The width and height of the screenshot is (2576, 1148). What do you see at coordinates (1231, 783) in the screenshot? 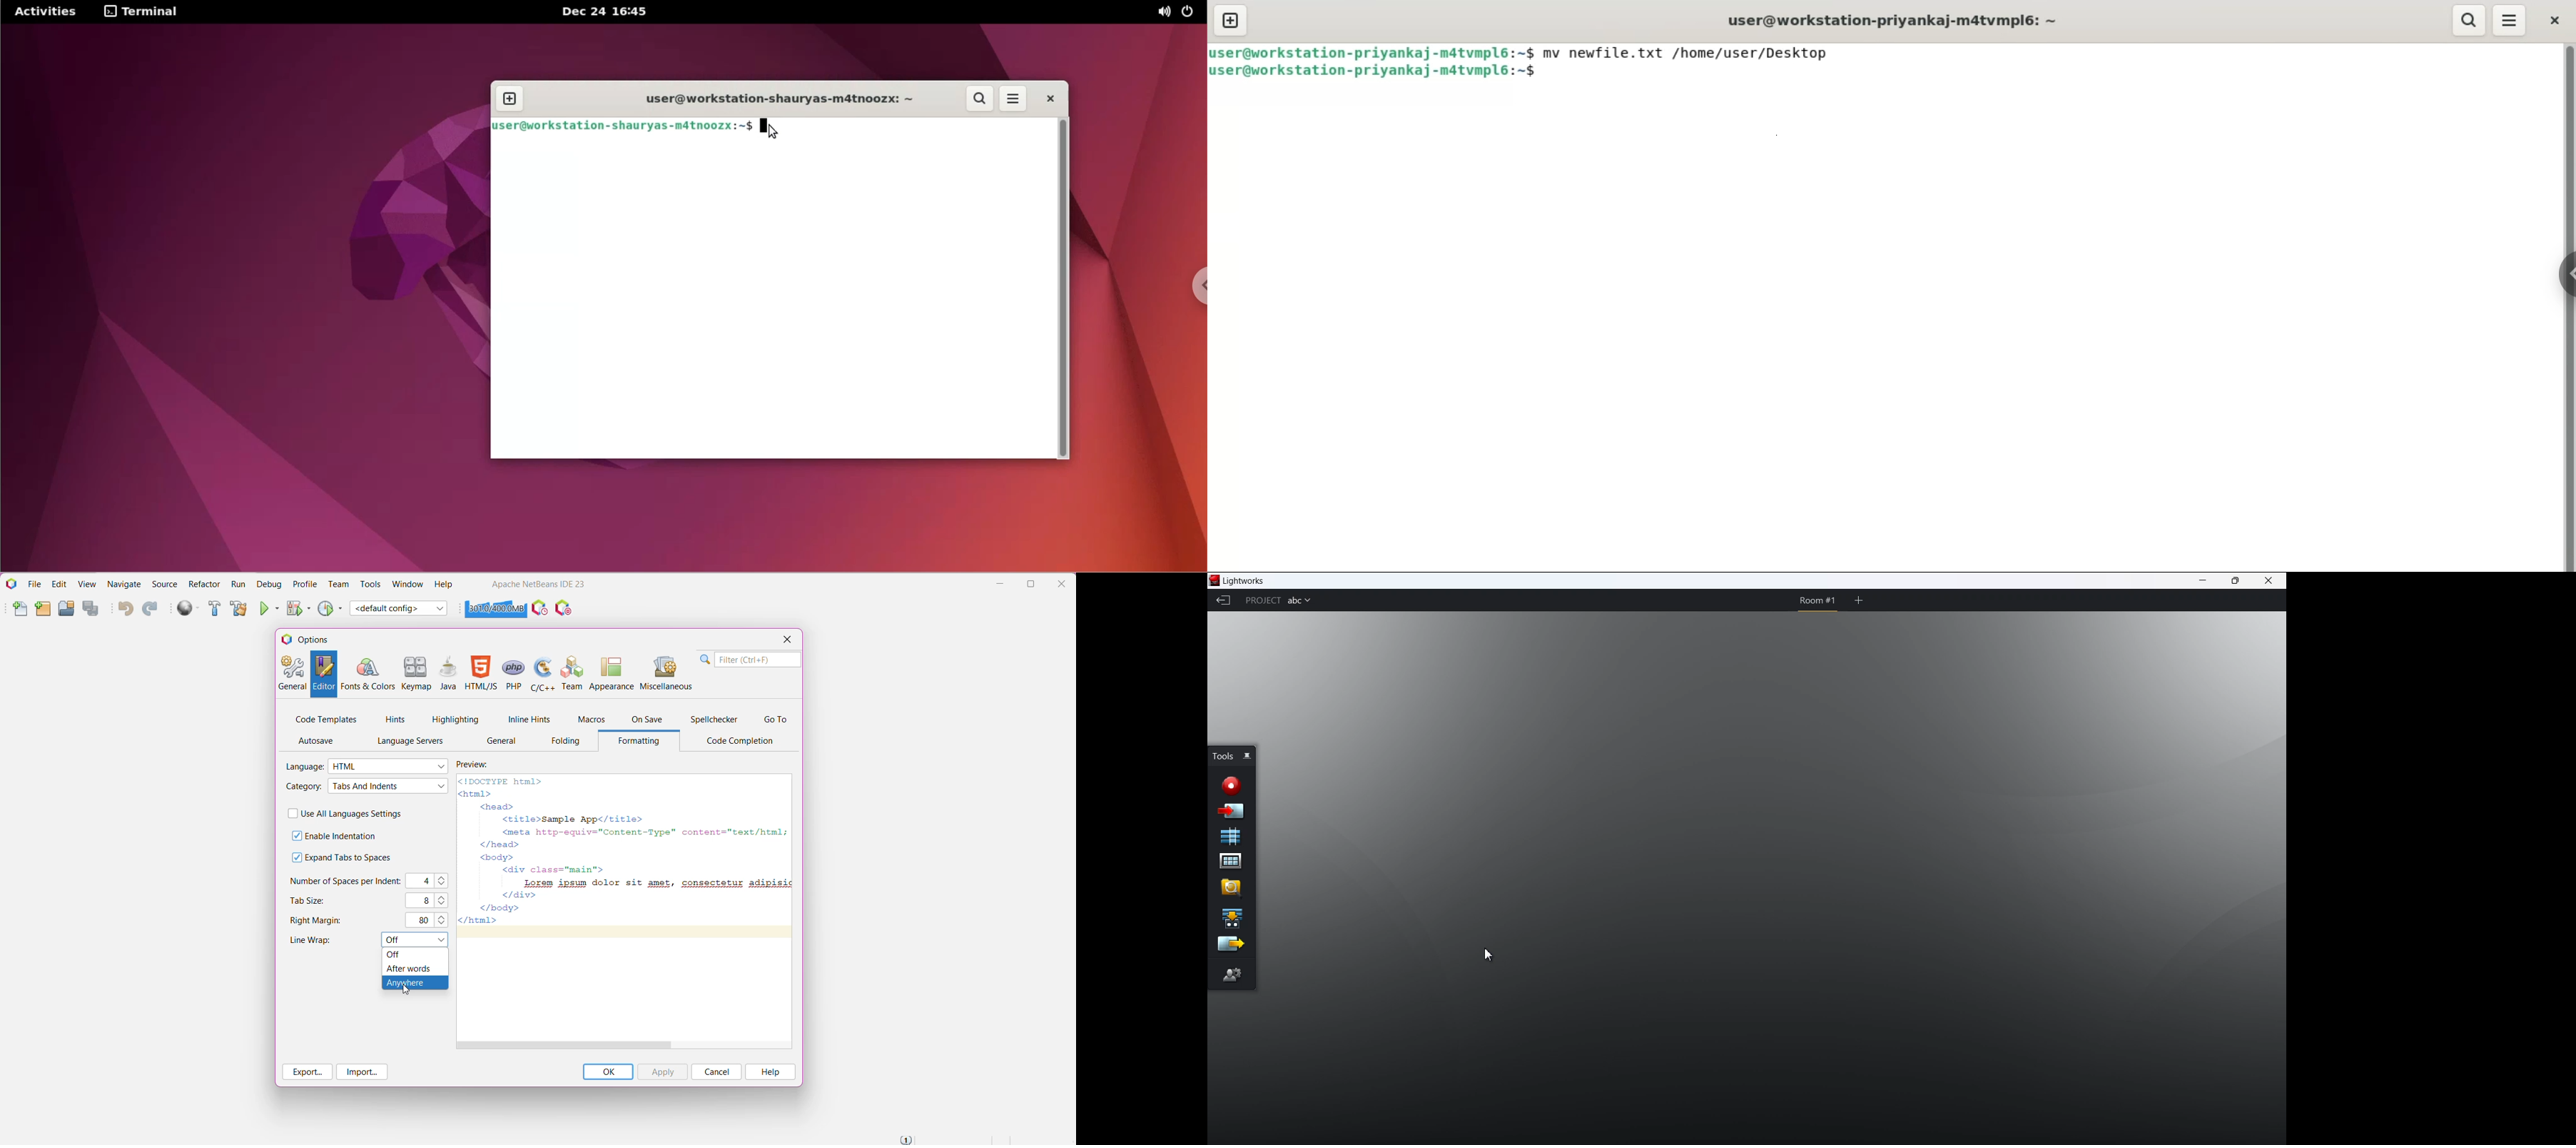
I see `record` at bounding box center [1231, 783].